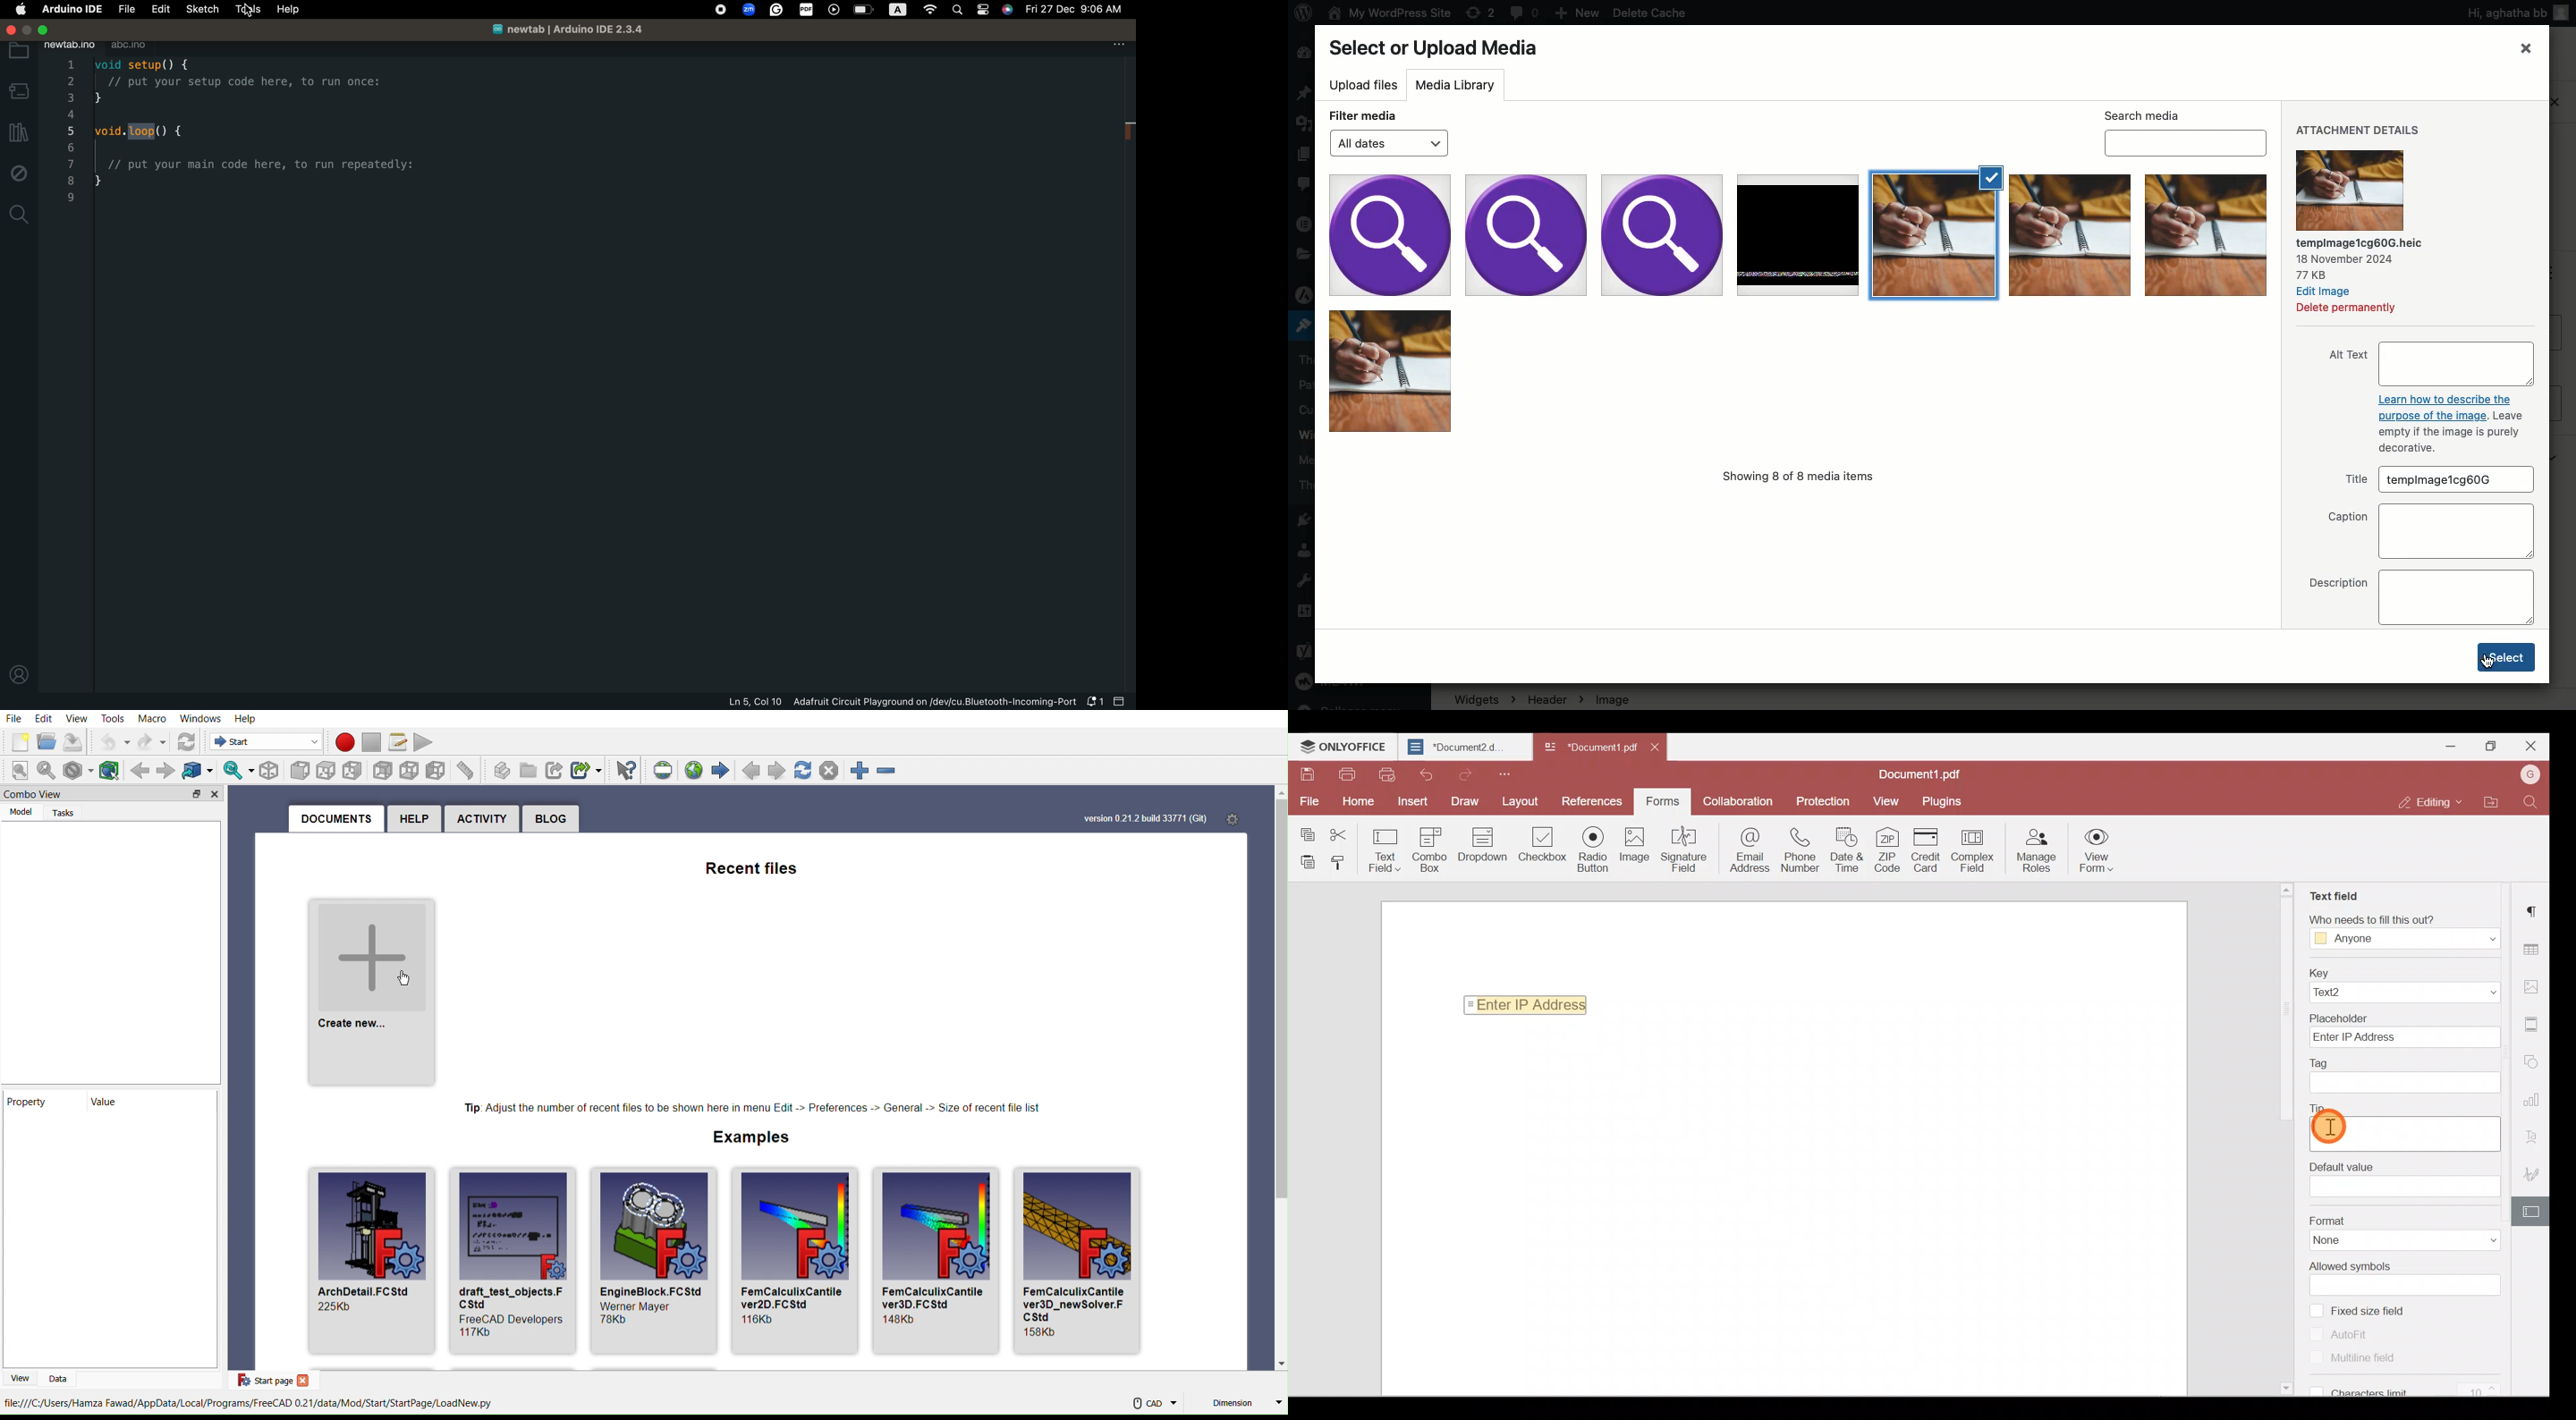  What do you see at coordinates (2405, 1038) in the screenshot?
I see `Enter IP Address` at bounding box center [2405, 1038].